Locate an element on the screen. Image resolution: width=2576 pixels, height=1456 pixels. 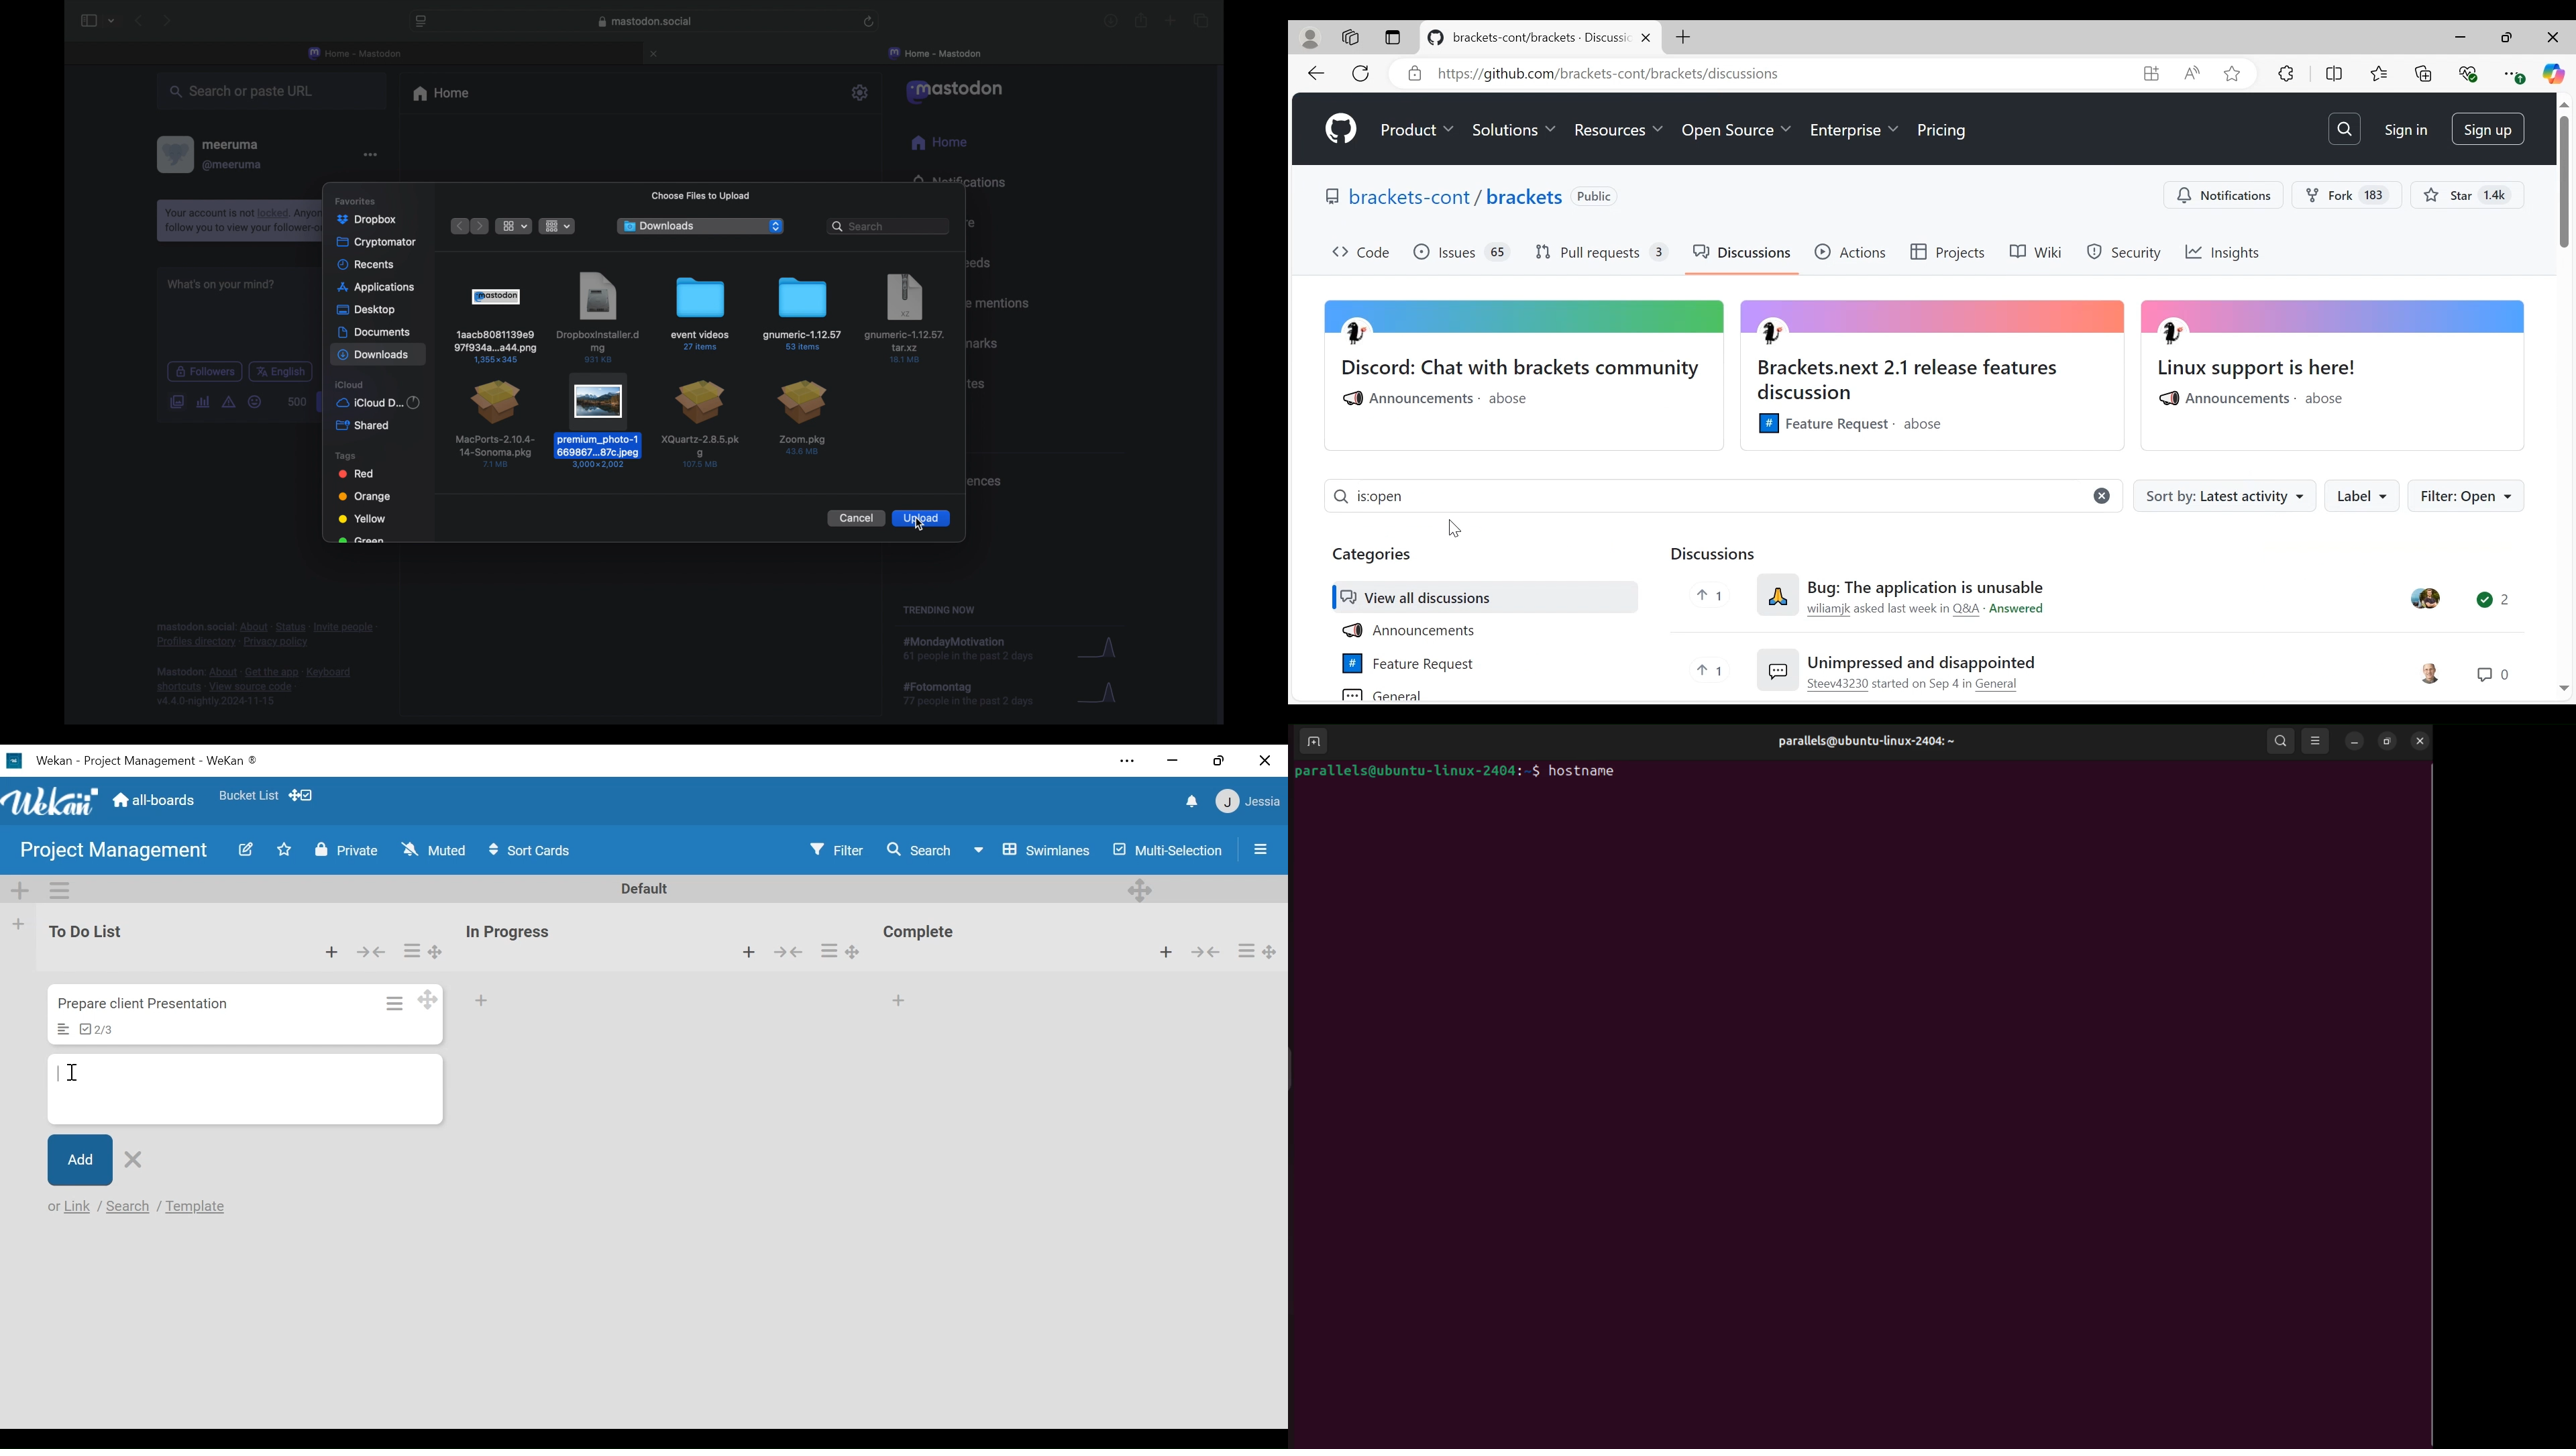
Add card to top of the list is located at coordinates (1169, 953).